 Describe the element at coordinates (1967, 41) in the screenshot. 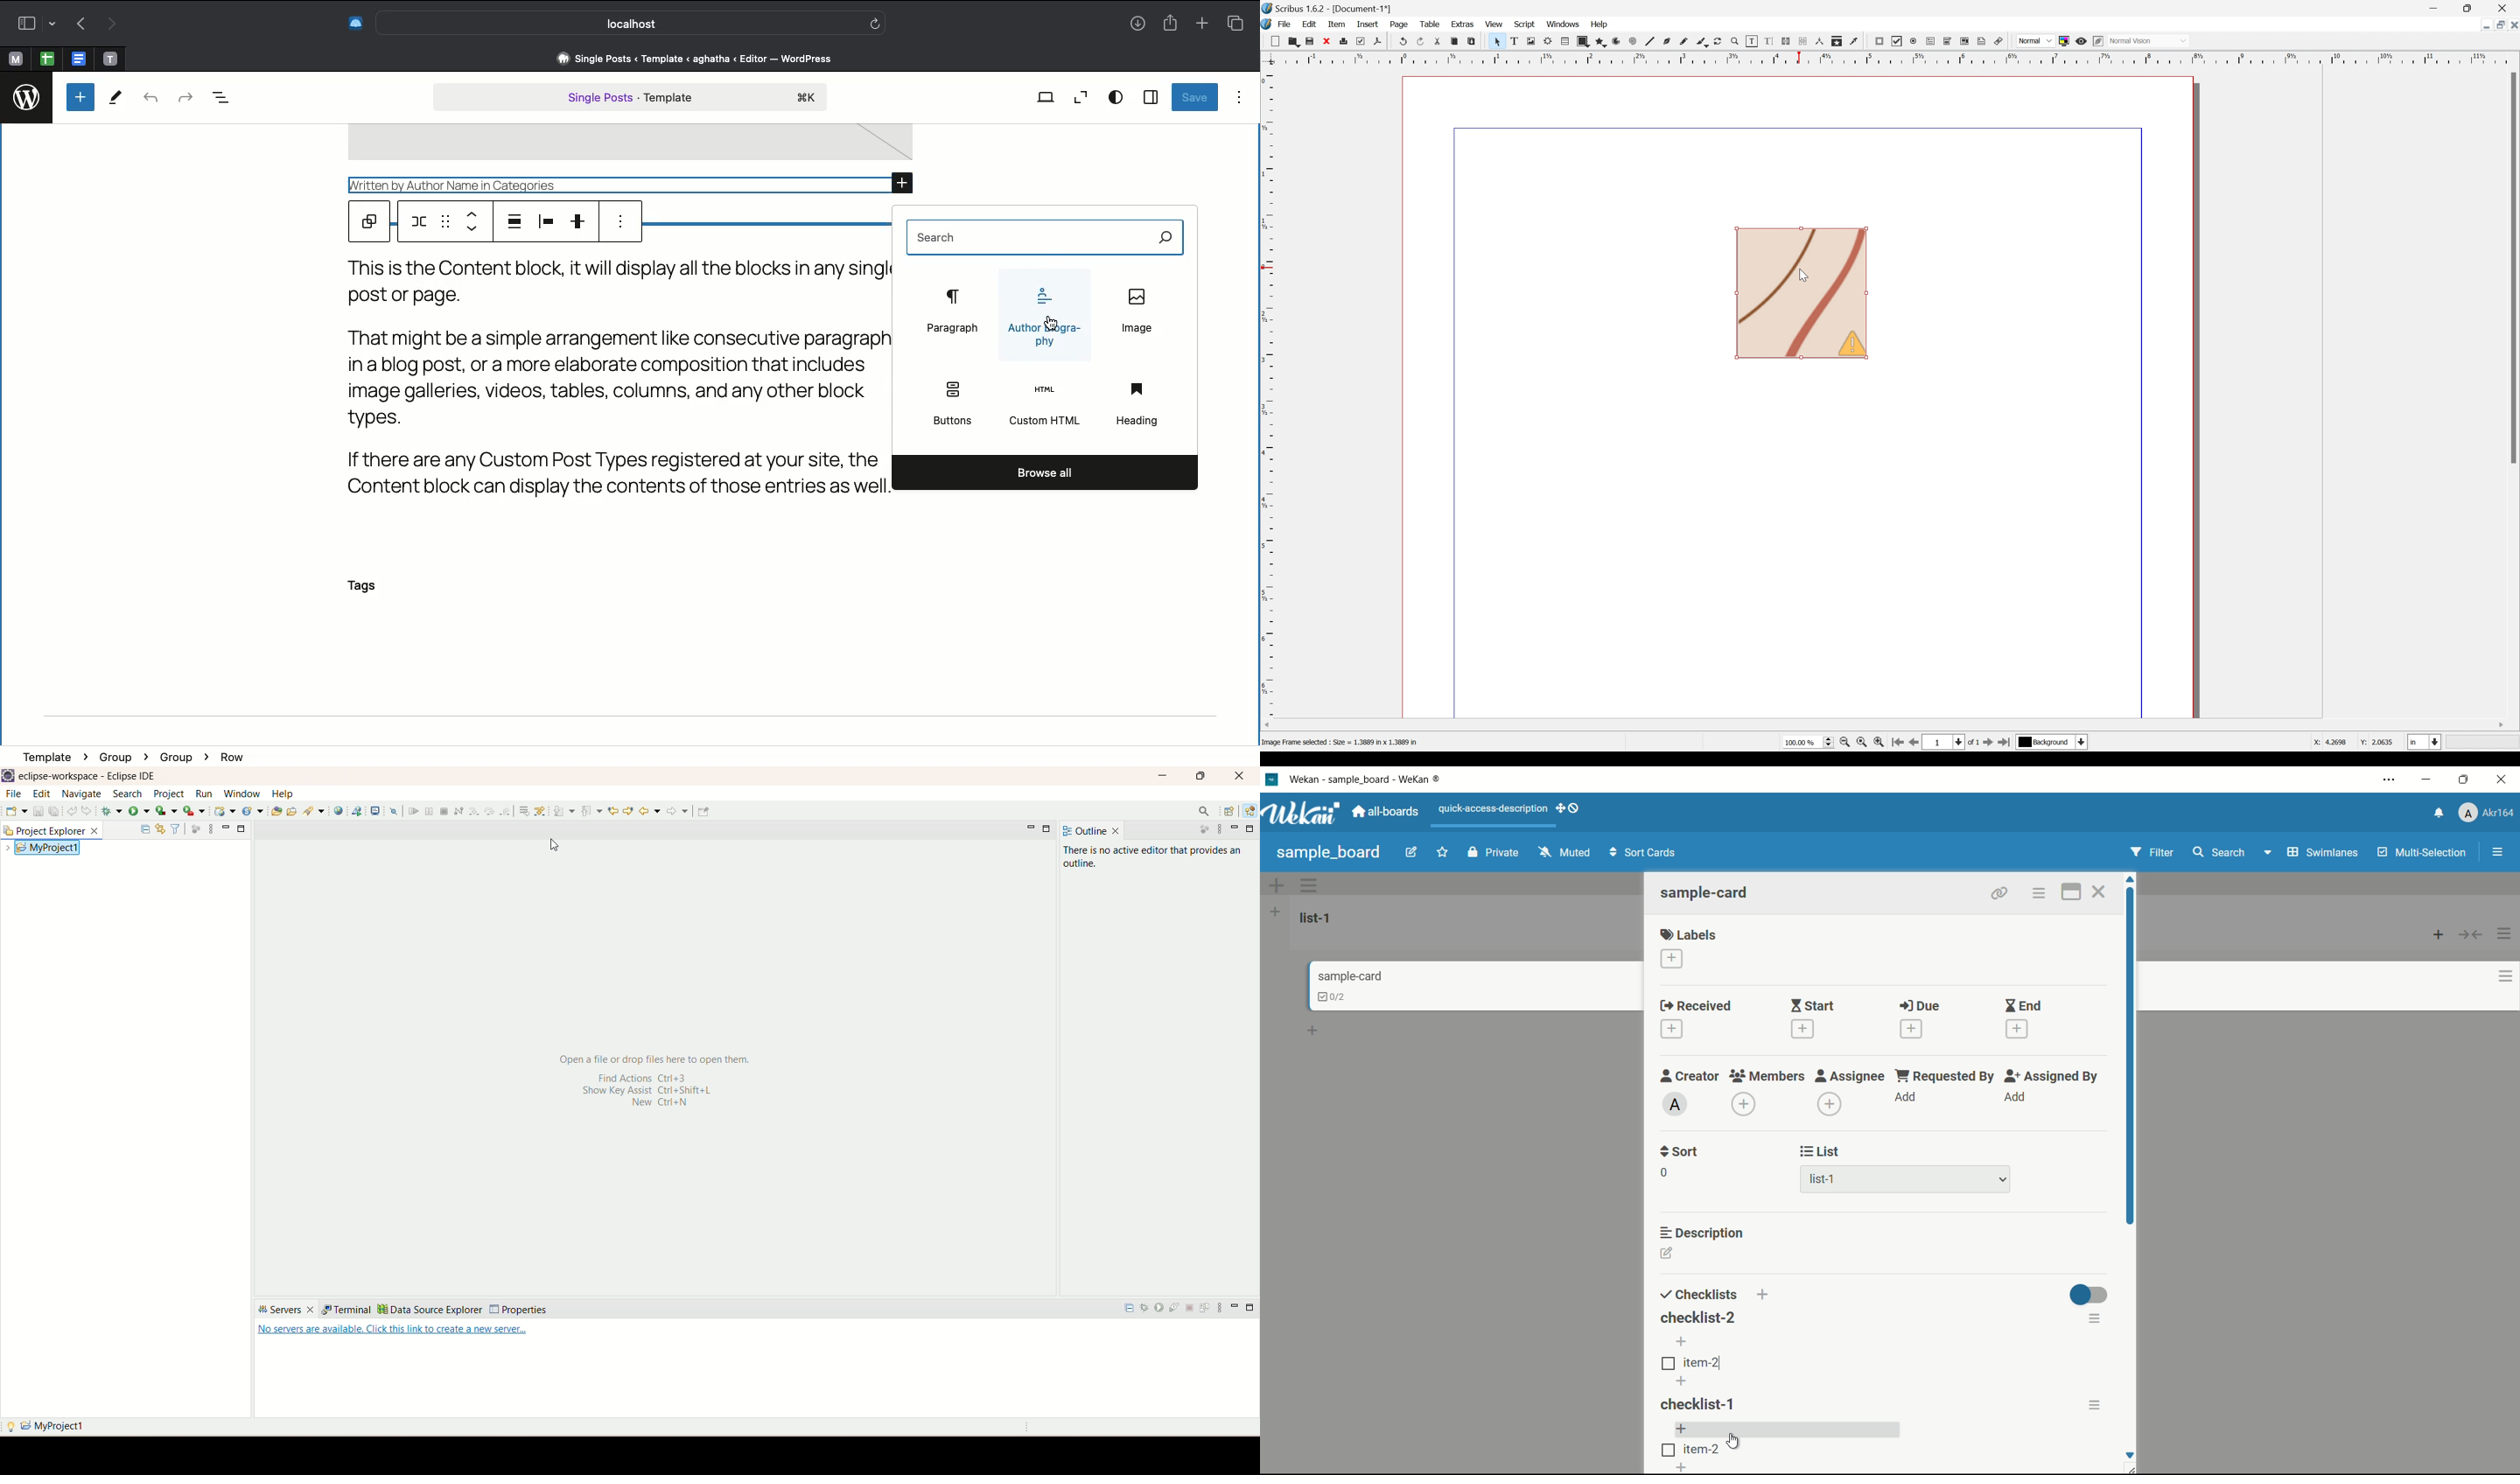

I see `PDF list box` at that location.